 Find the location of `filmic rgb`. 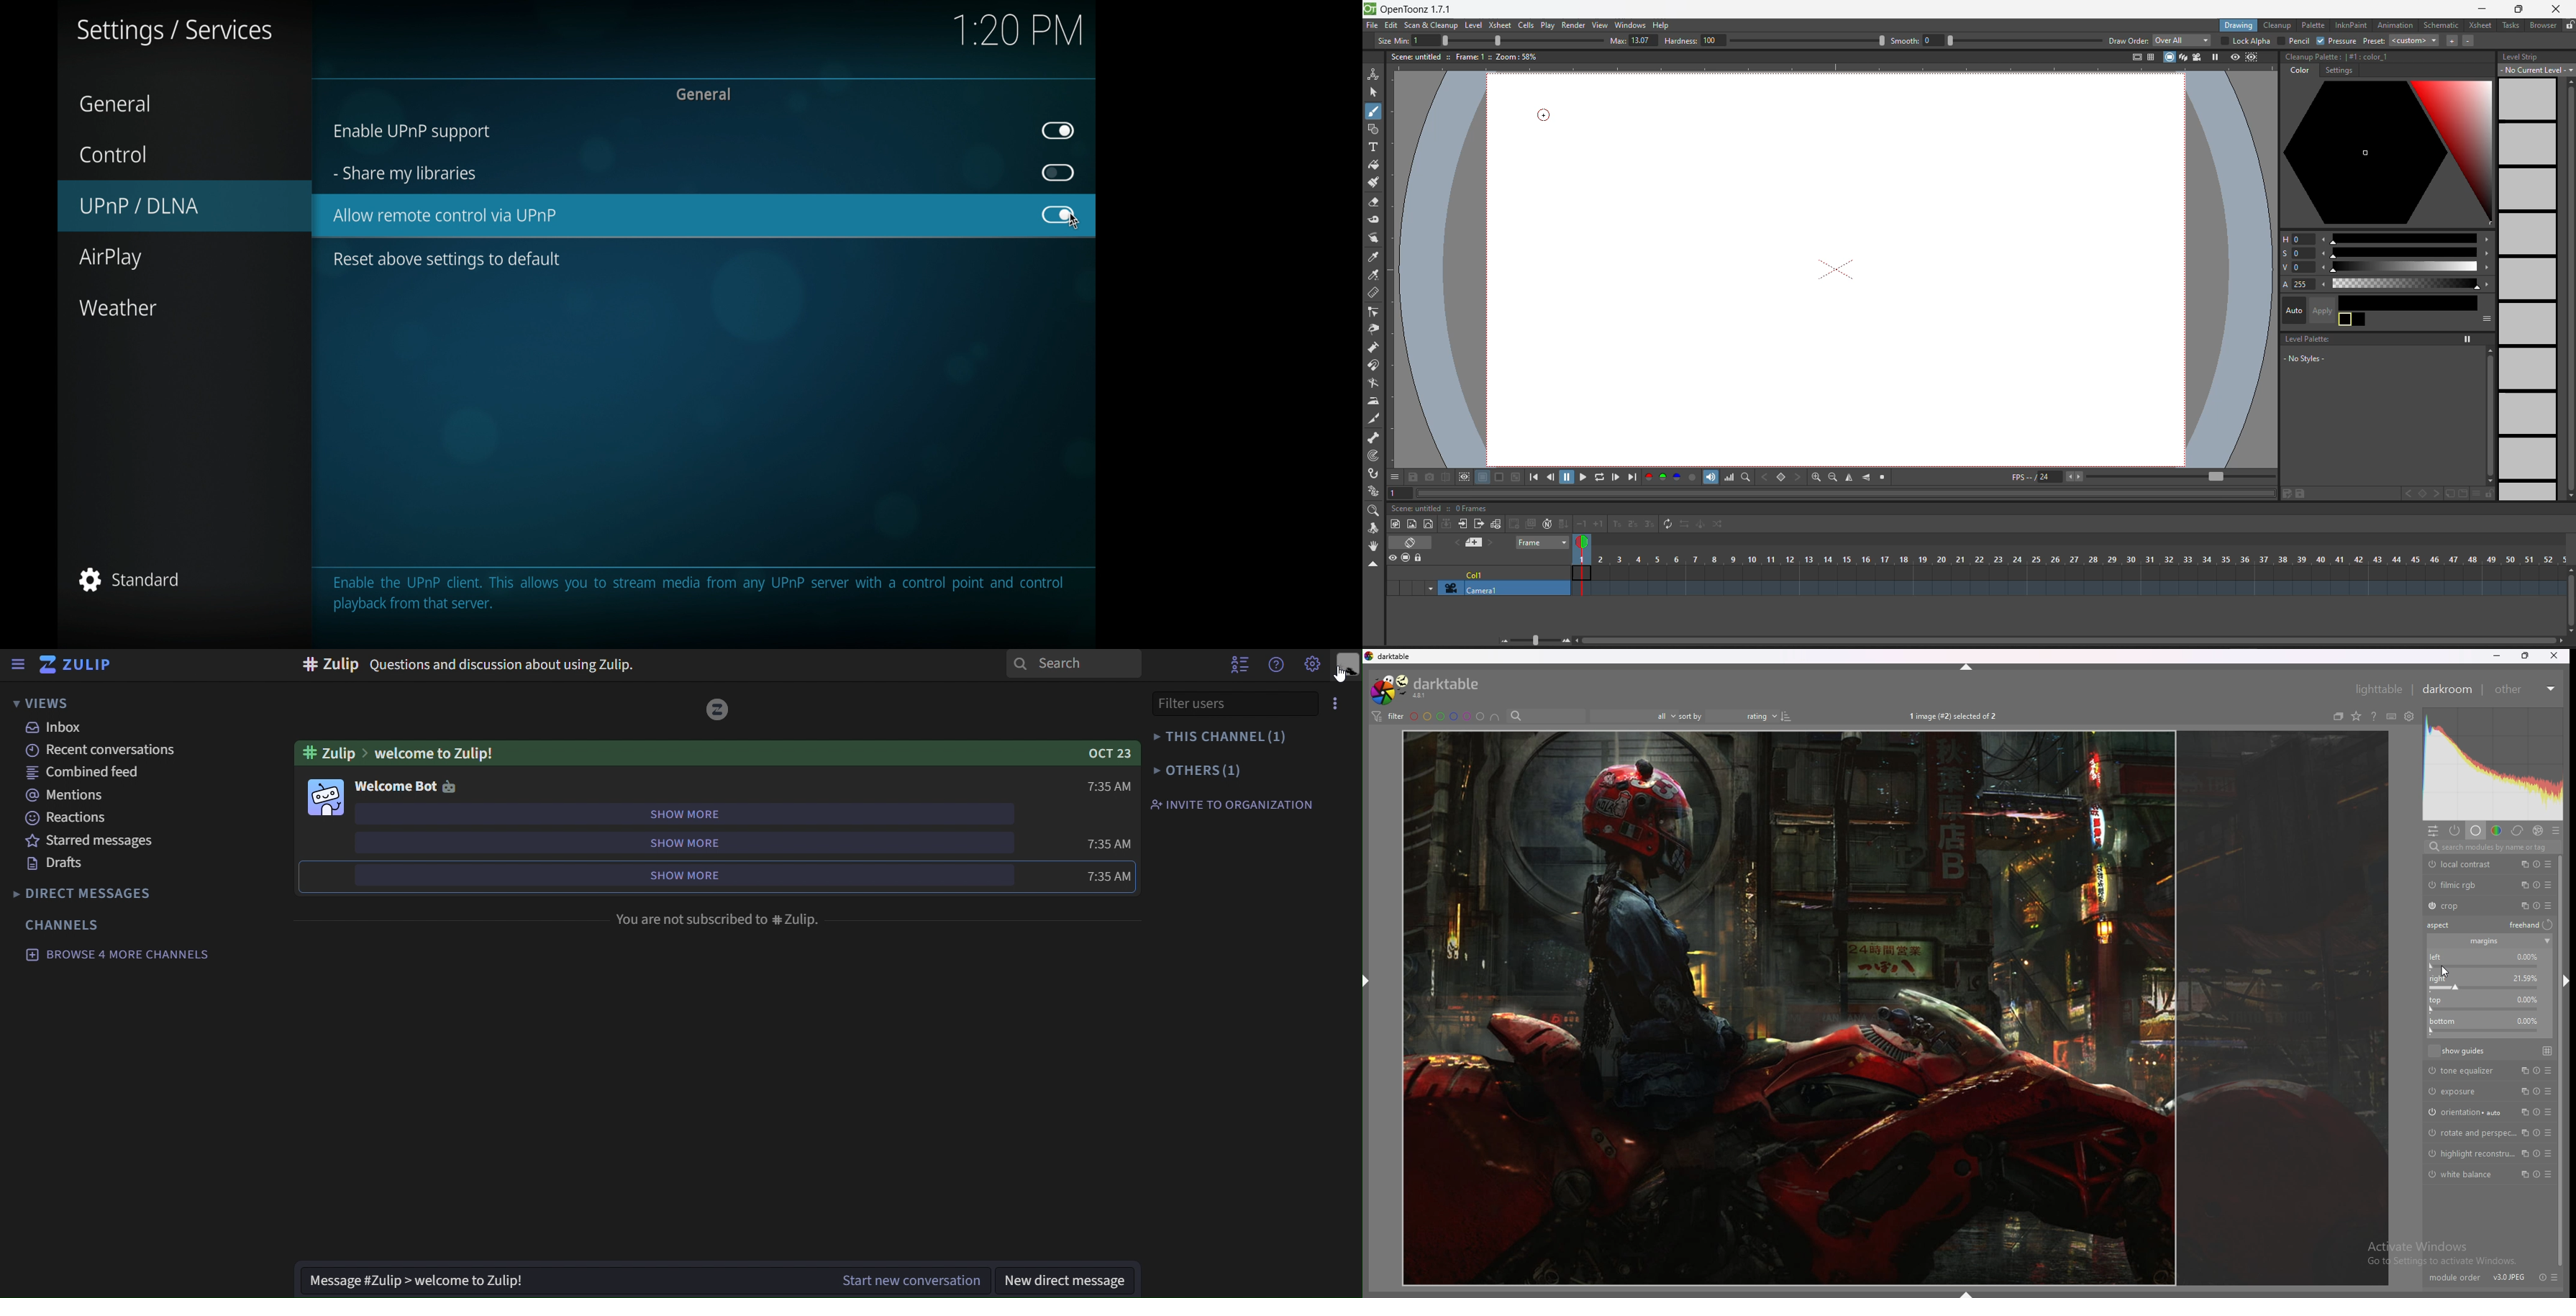

filmic rgb is located at coordinates (2464, 885).